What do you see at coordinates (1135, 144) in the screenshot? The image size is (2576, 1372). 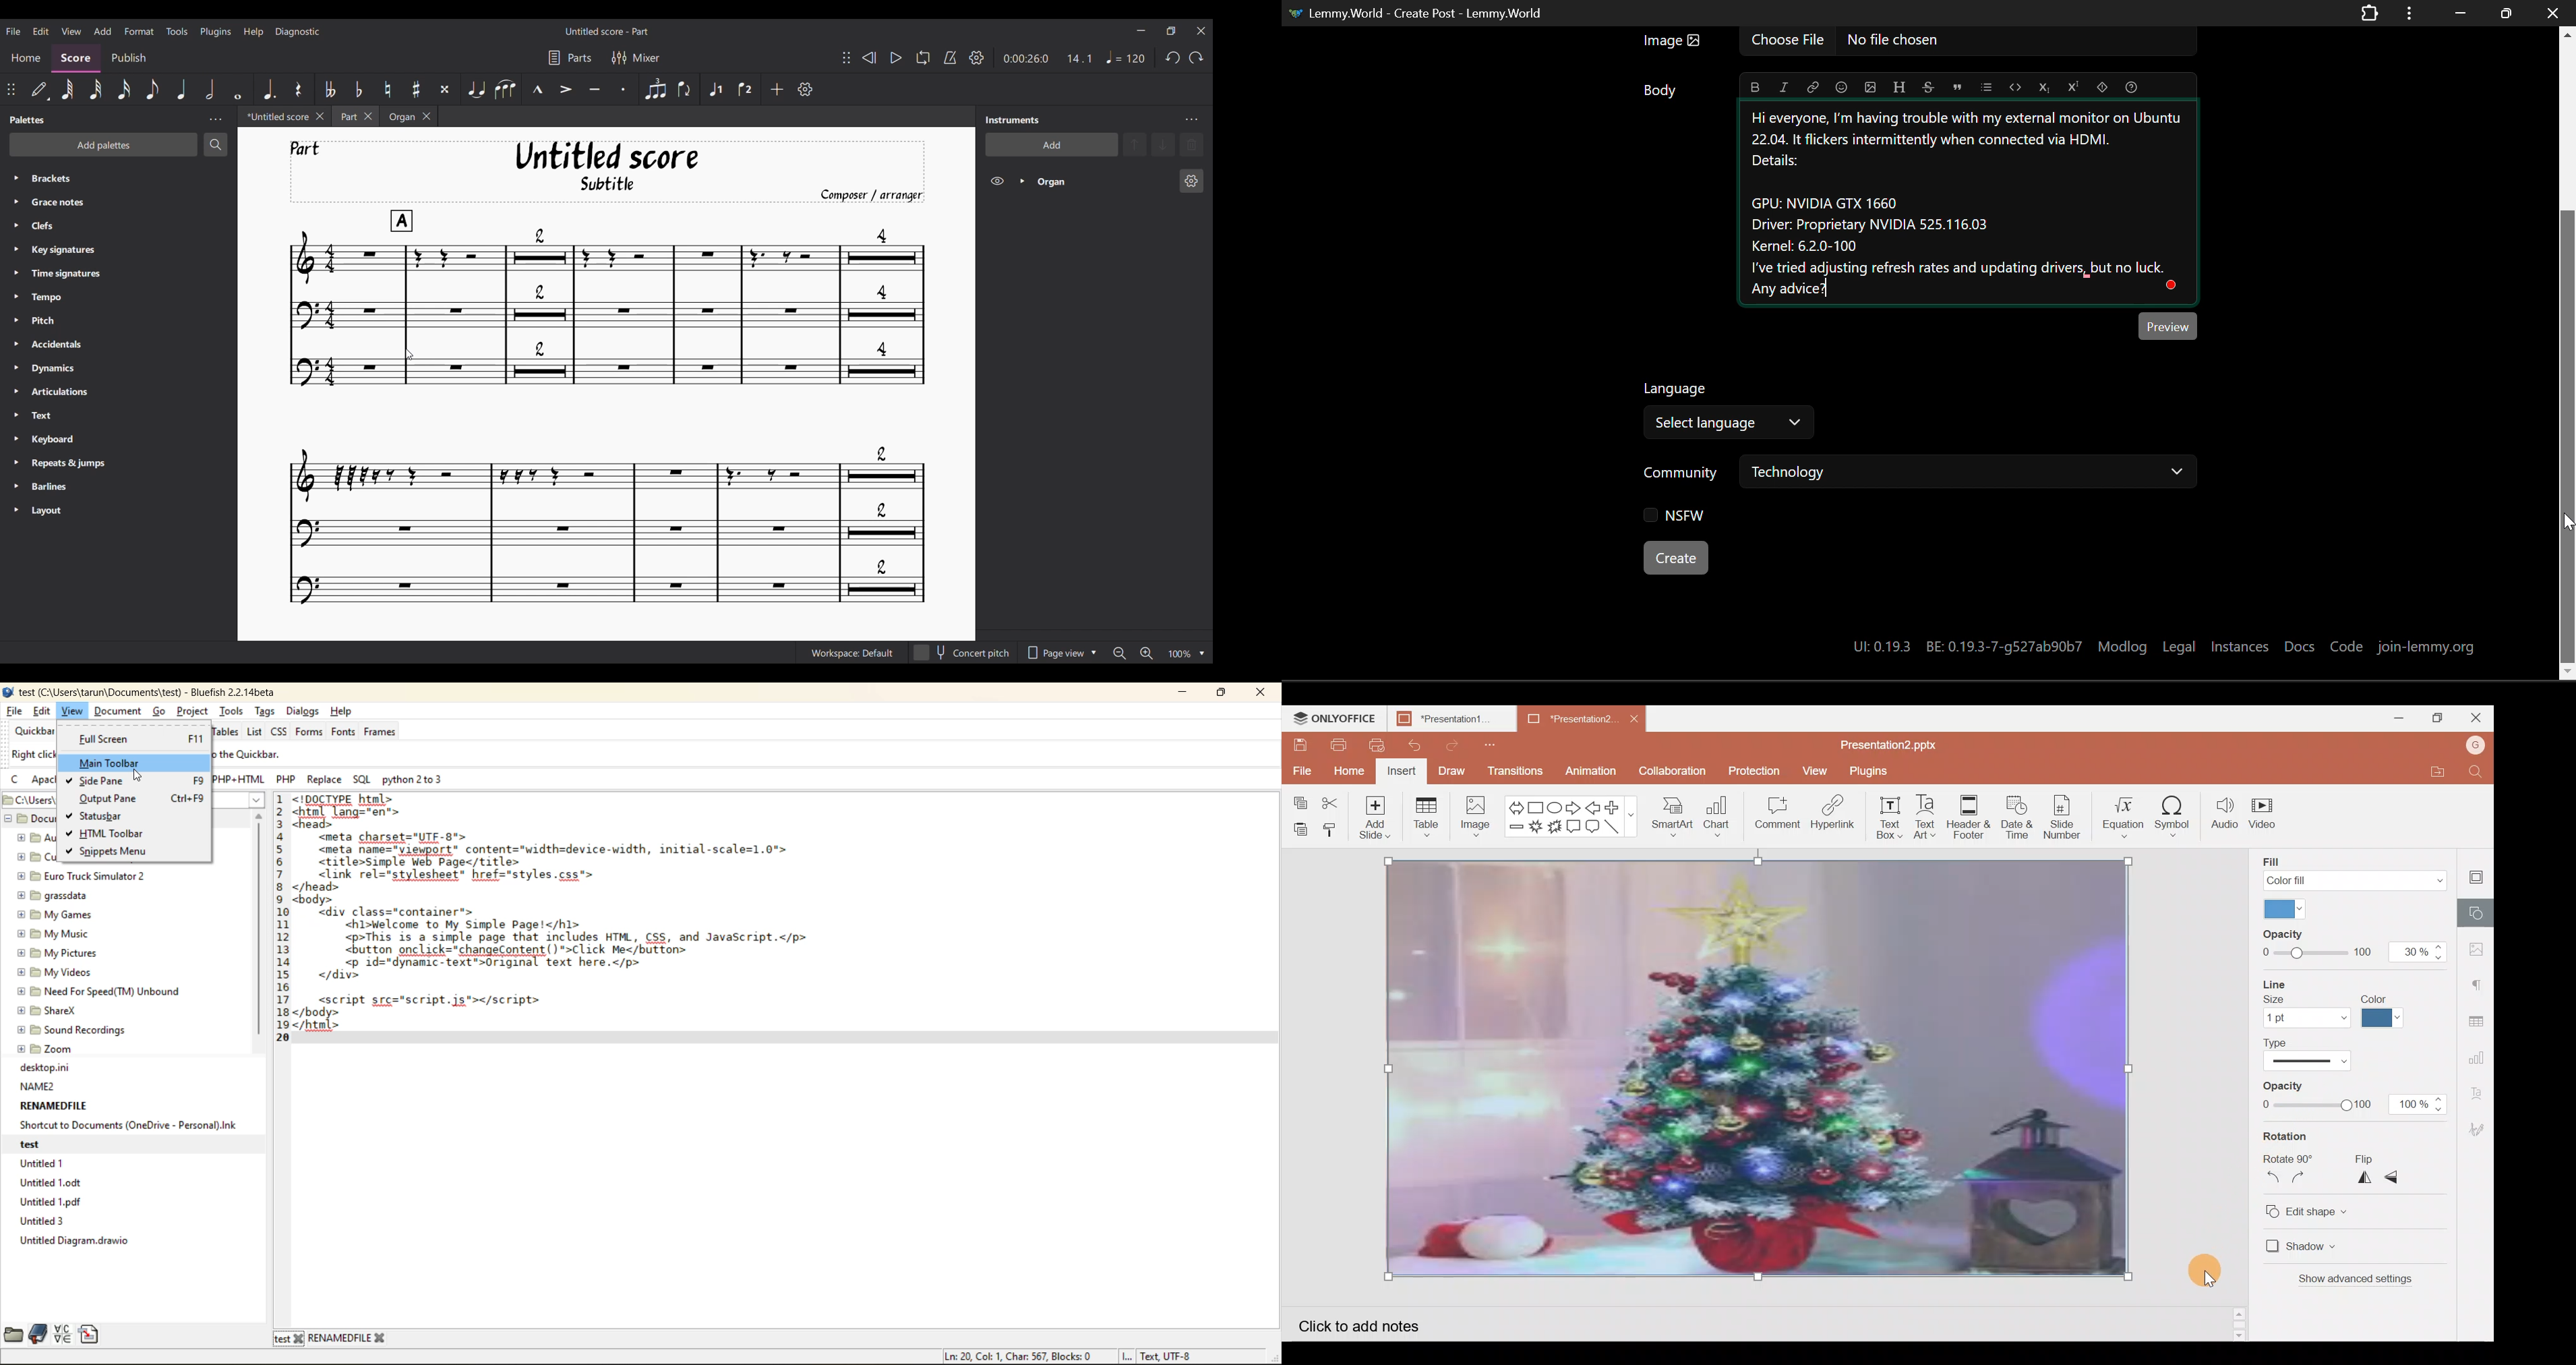 I see `Move selection up ` at bounding box center [1135, 144].